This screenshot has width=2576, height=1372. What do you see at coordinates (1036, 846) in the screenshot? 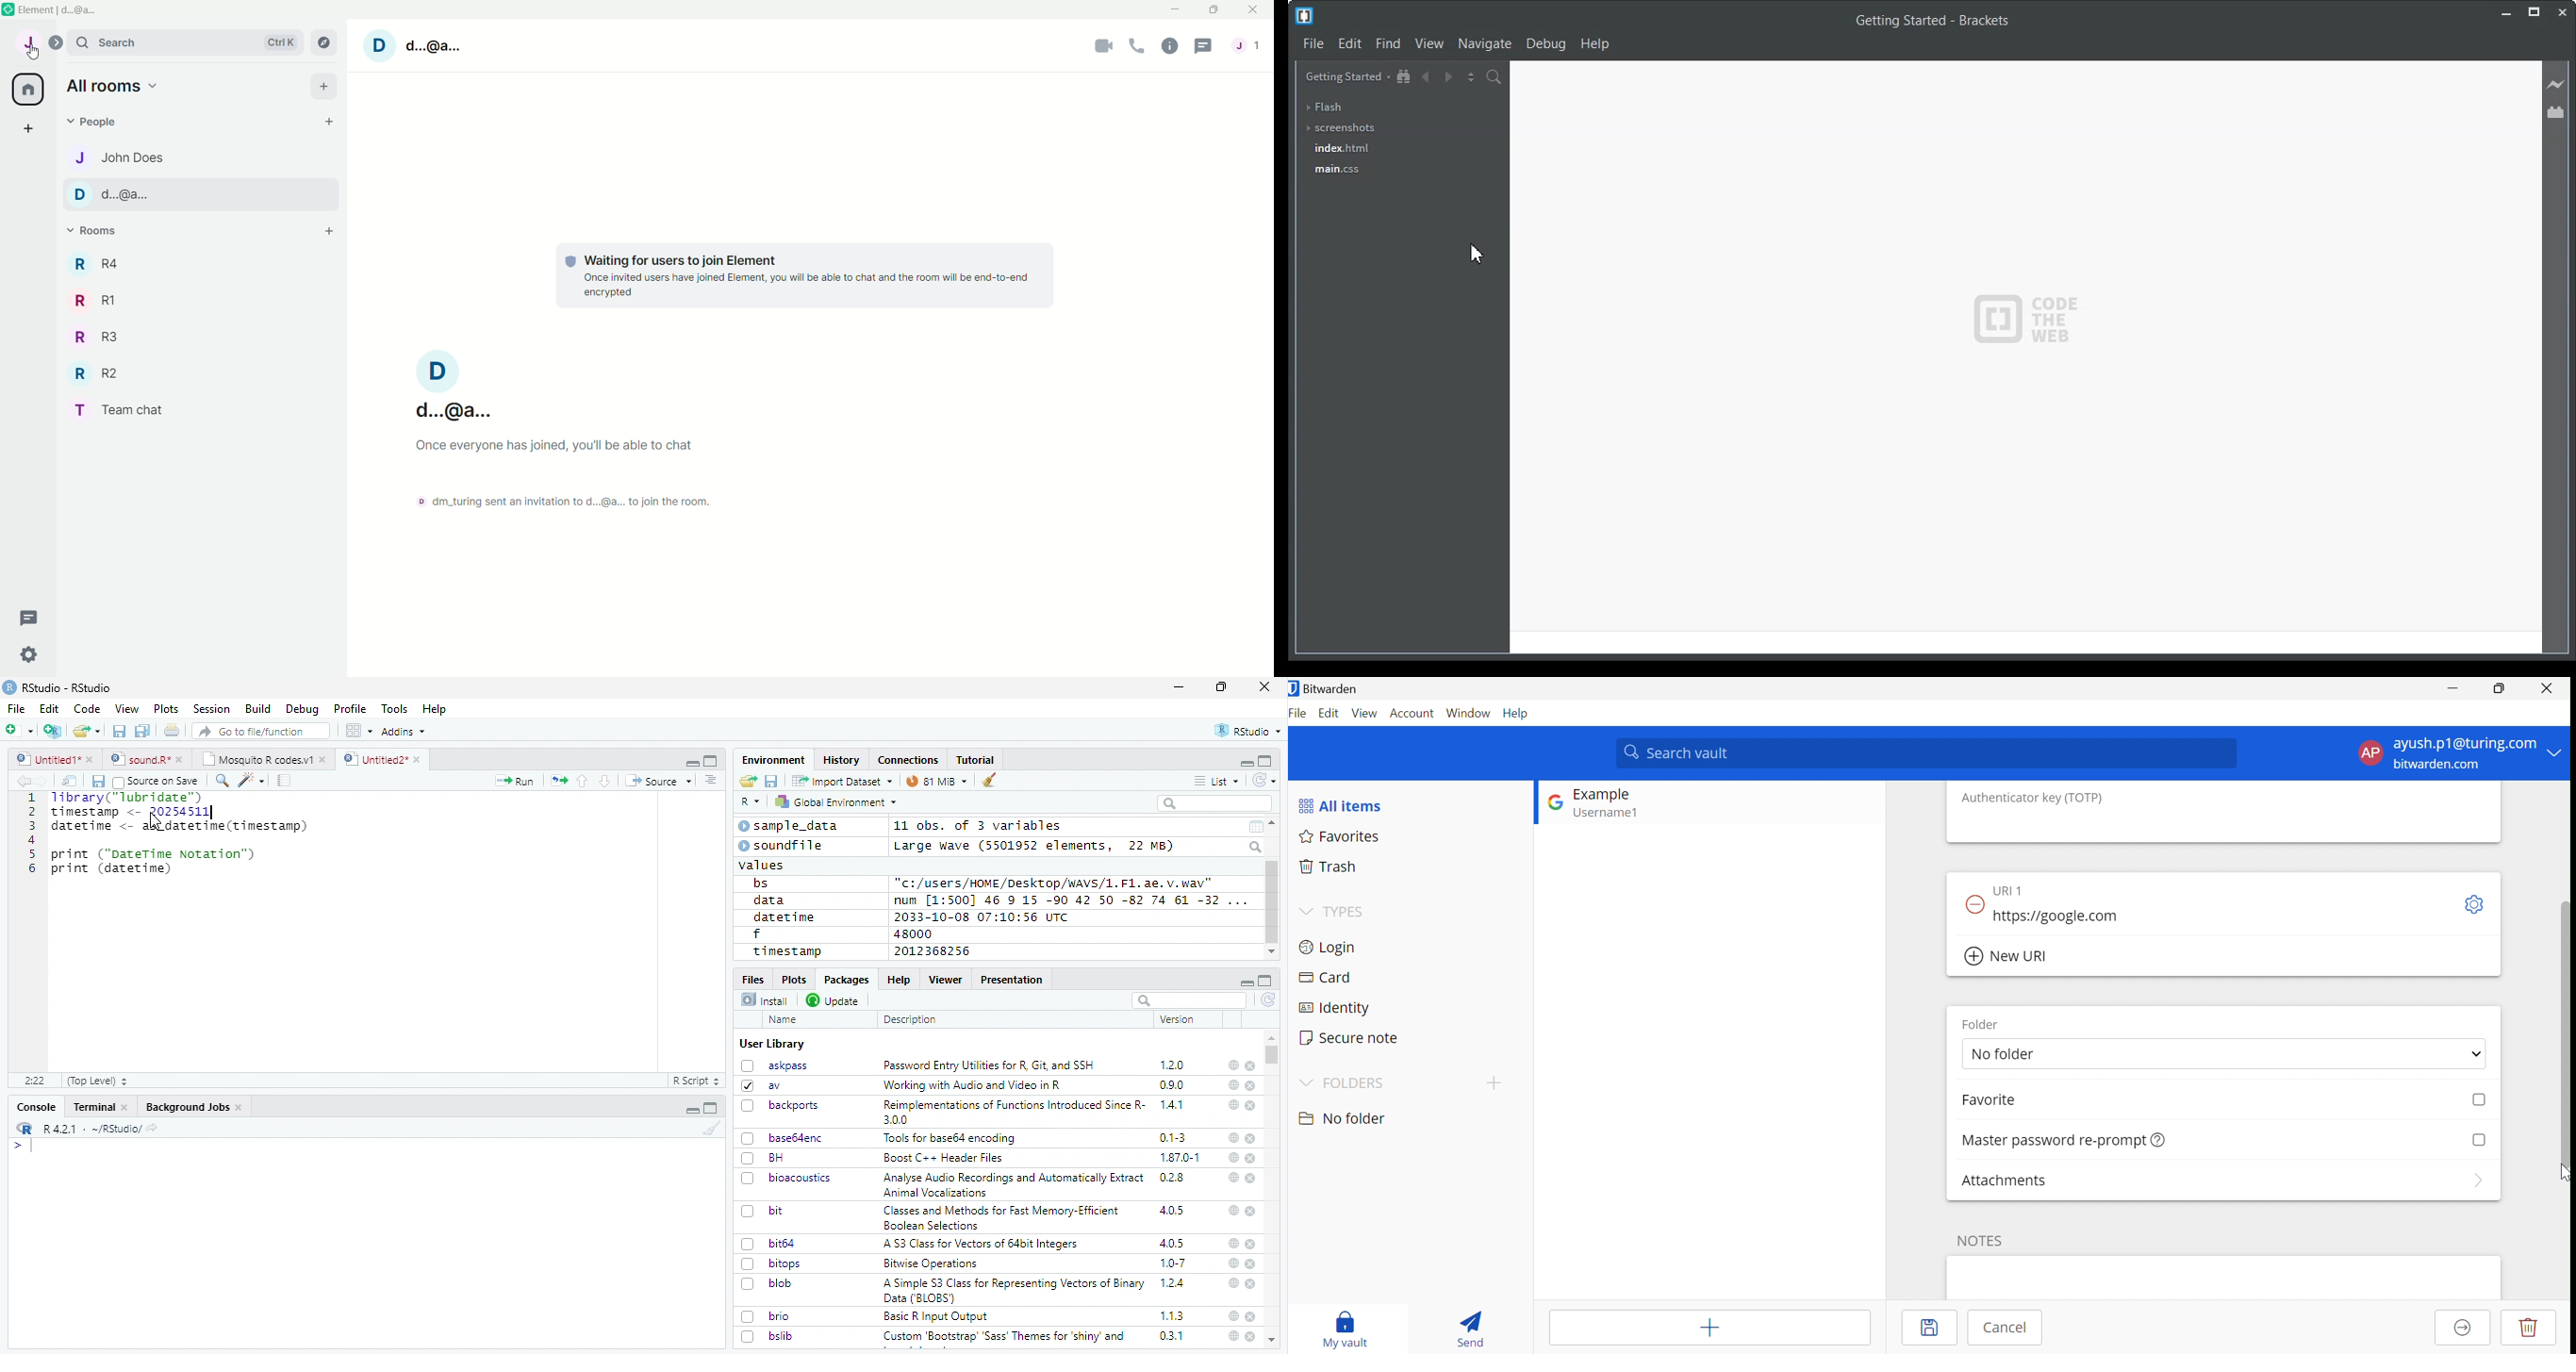
I see `Large wave (5501952 elements, 22 MB)` at bounding box center [1036, 846].